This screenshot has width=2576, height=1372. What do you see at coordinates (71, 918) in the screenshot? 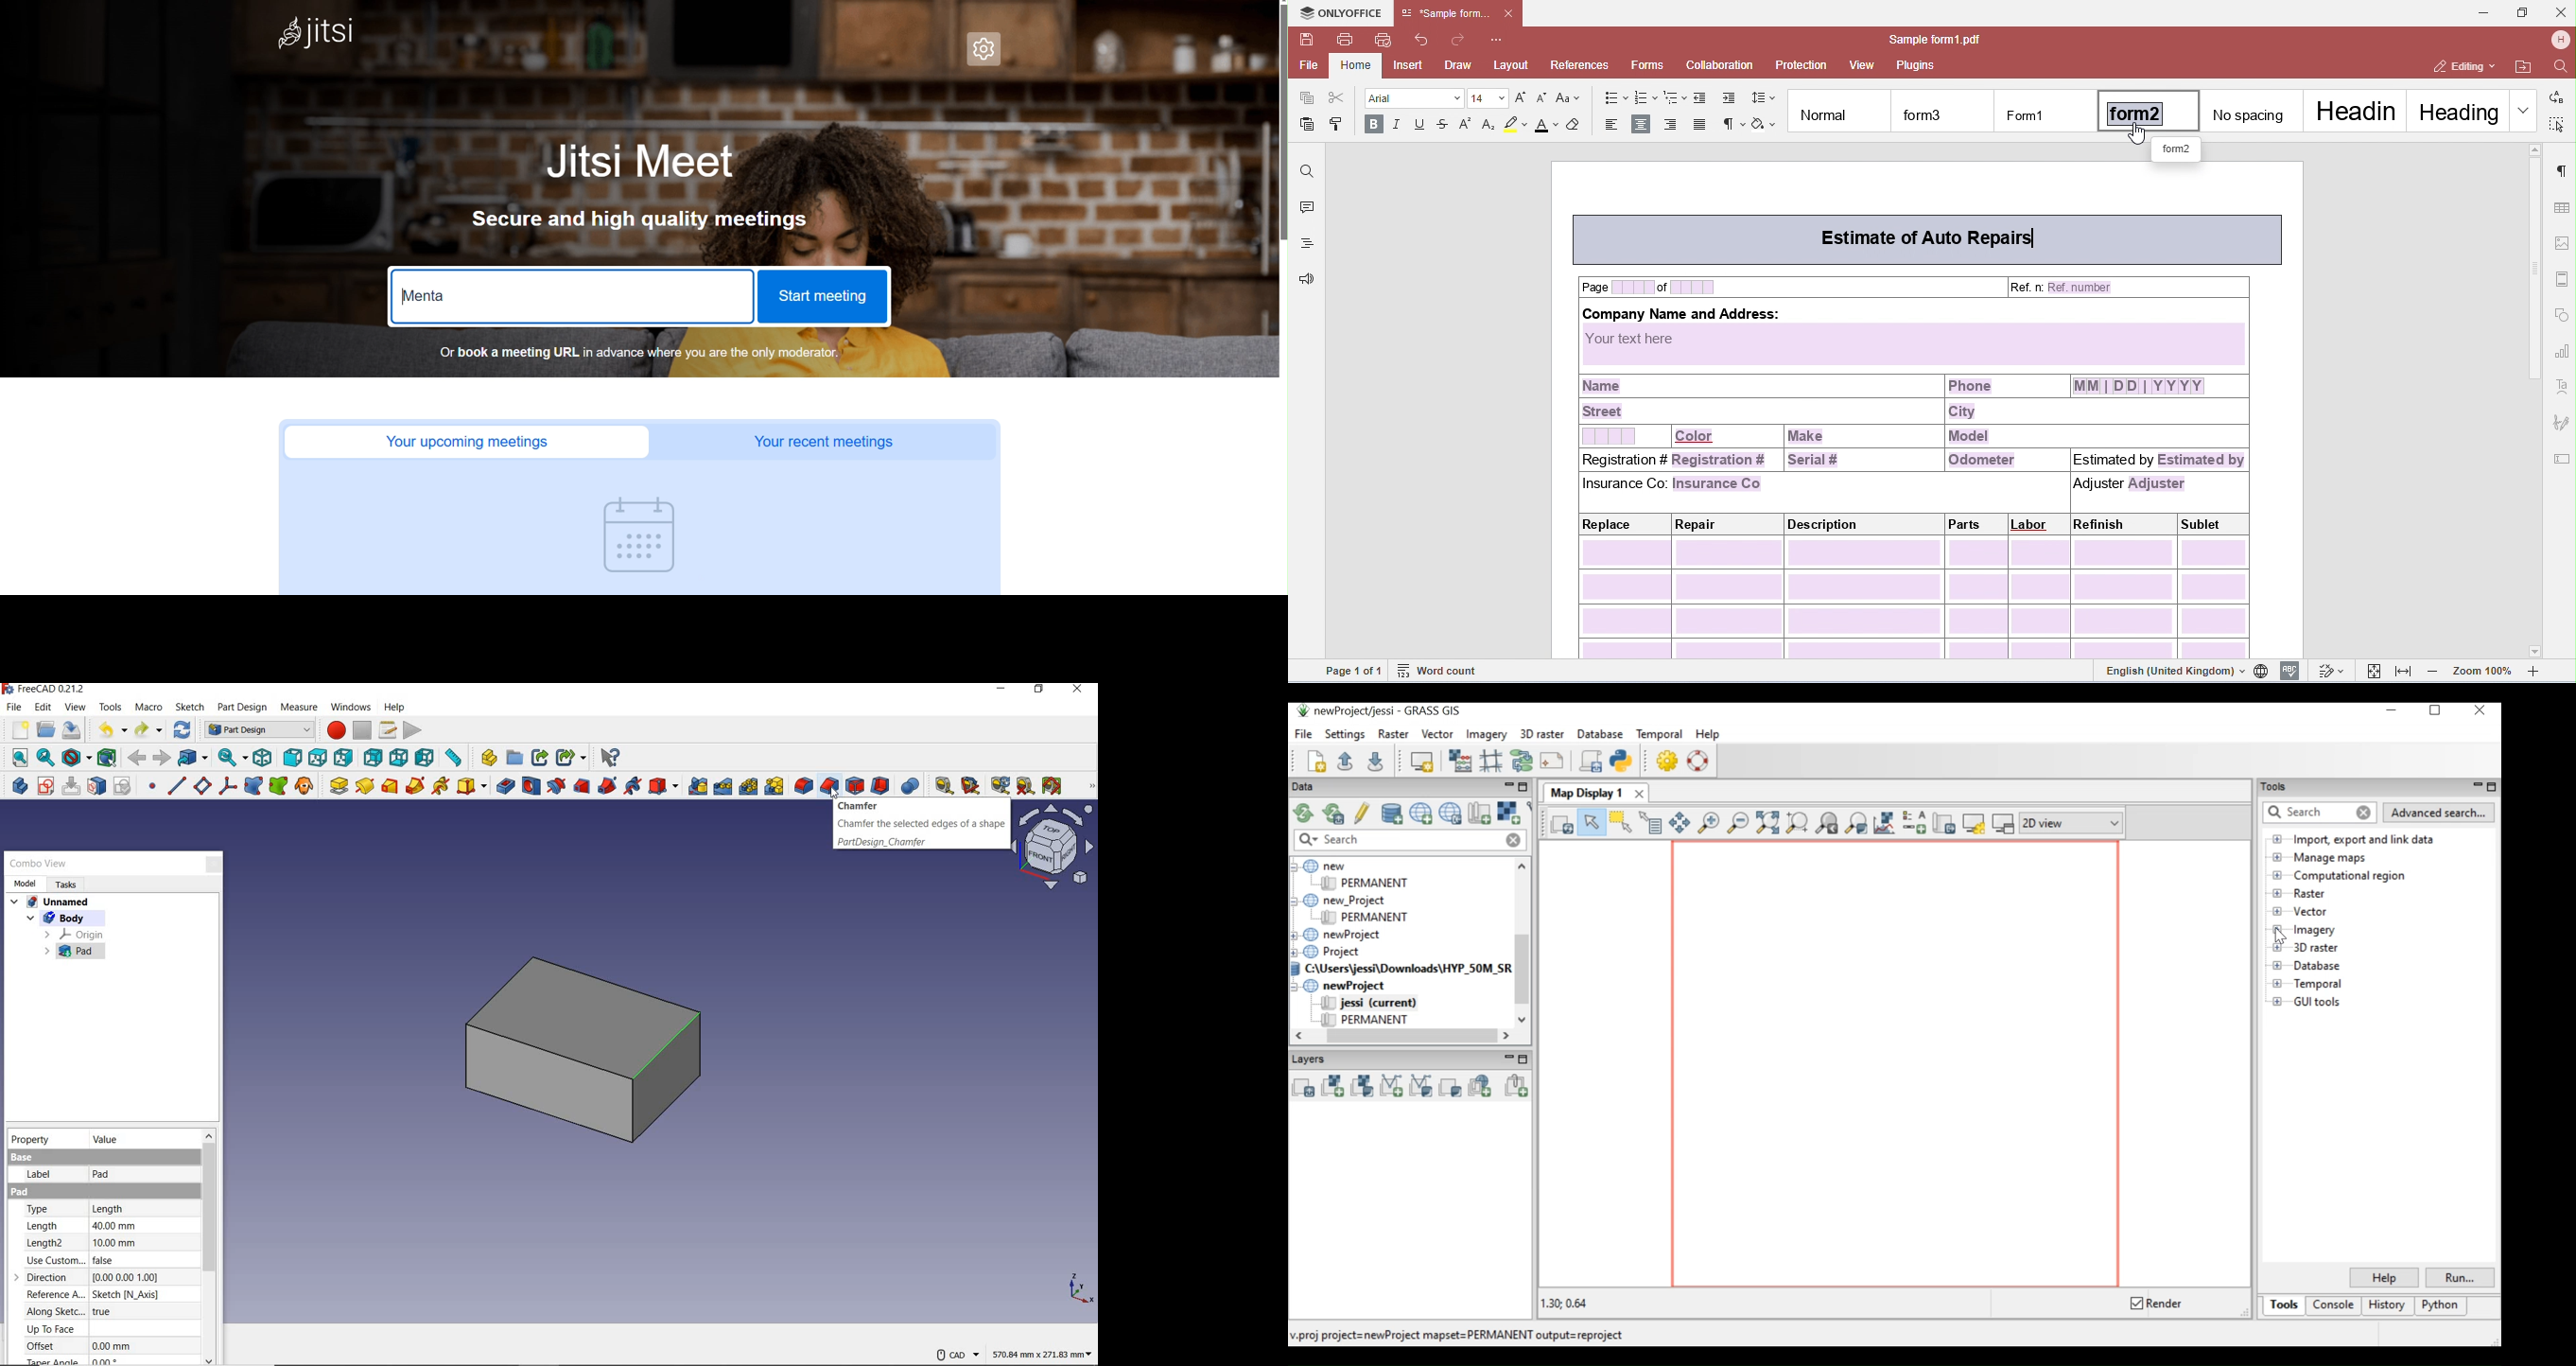
I see `body` at bounding box center [71, 918].